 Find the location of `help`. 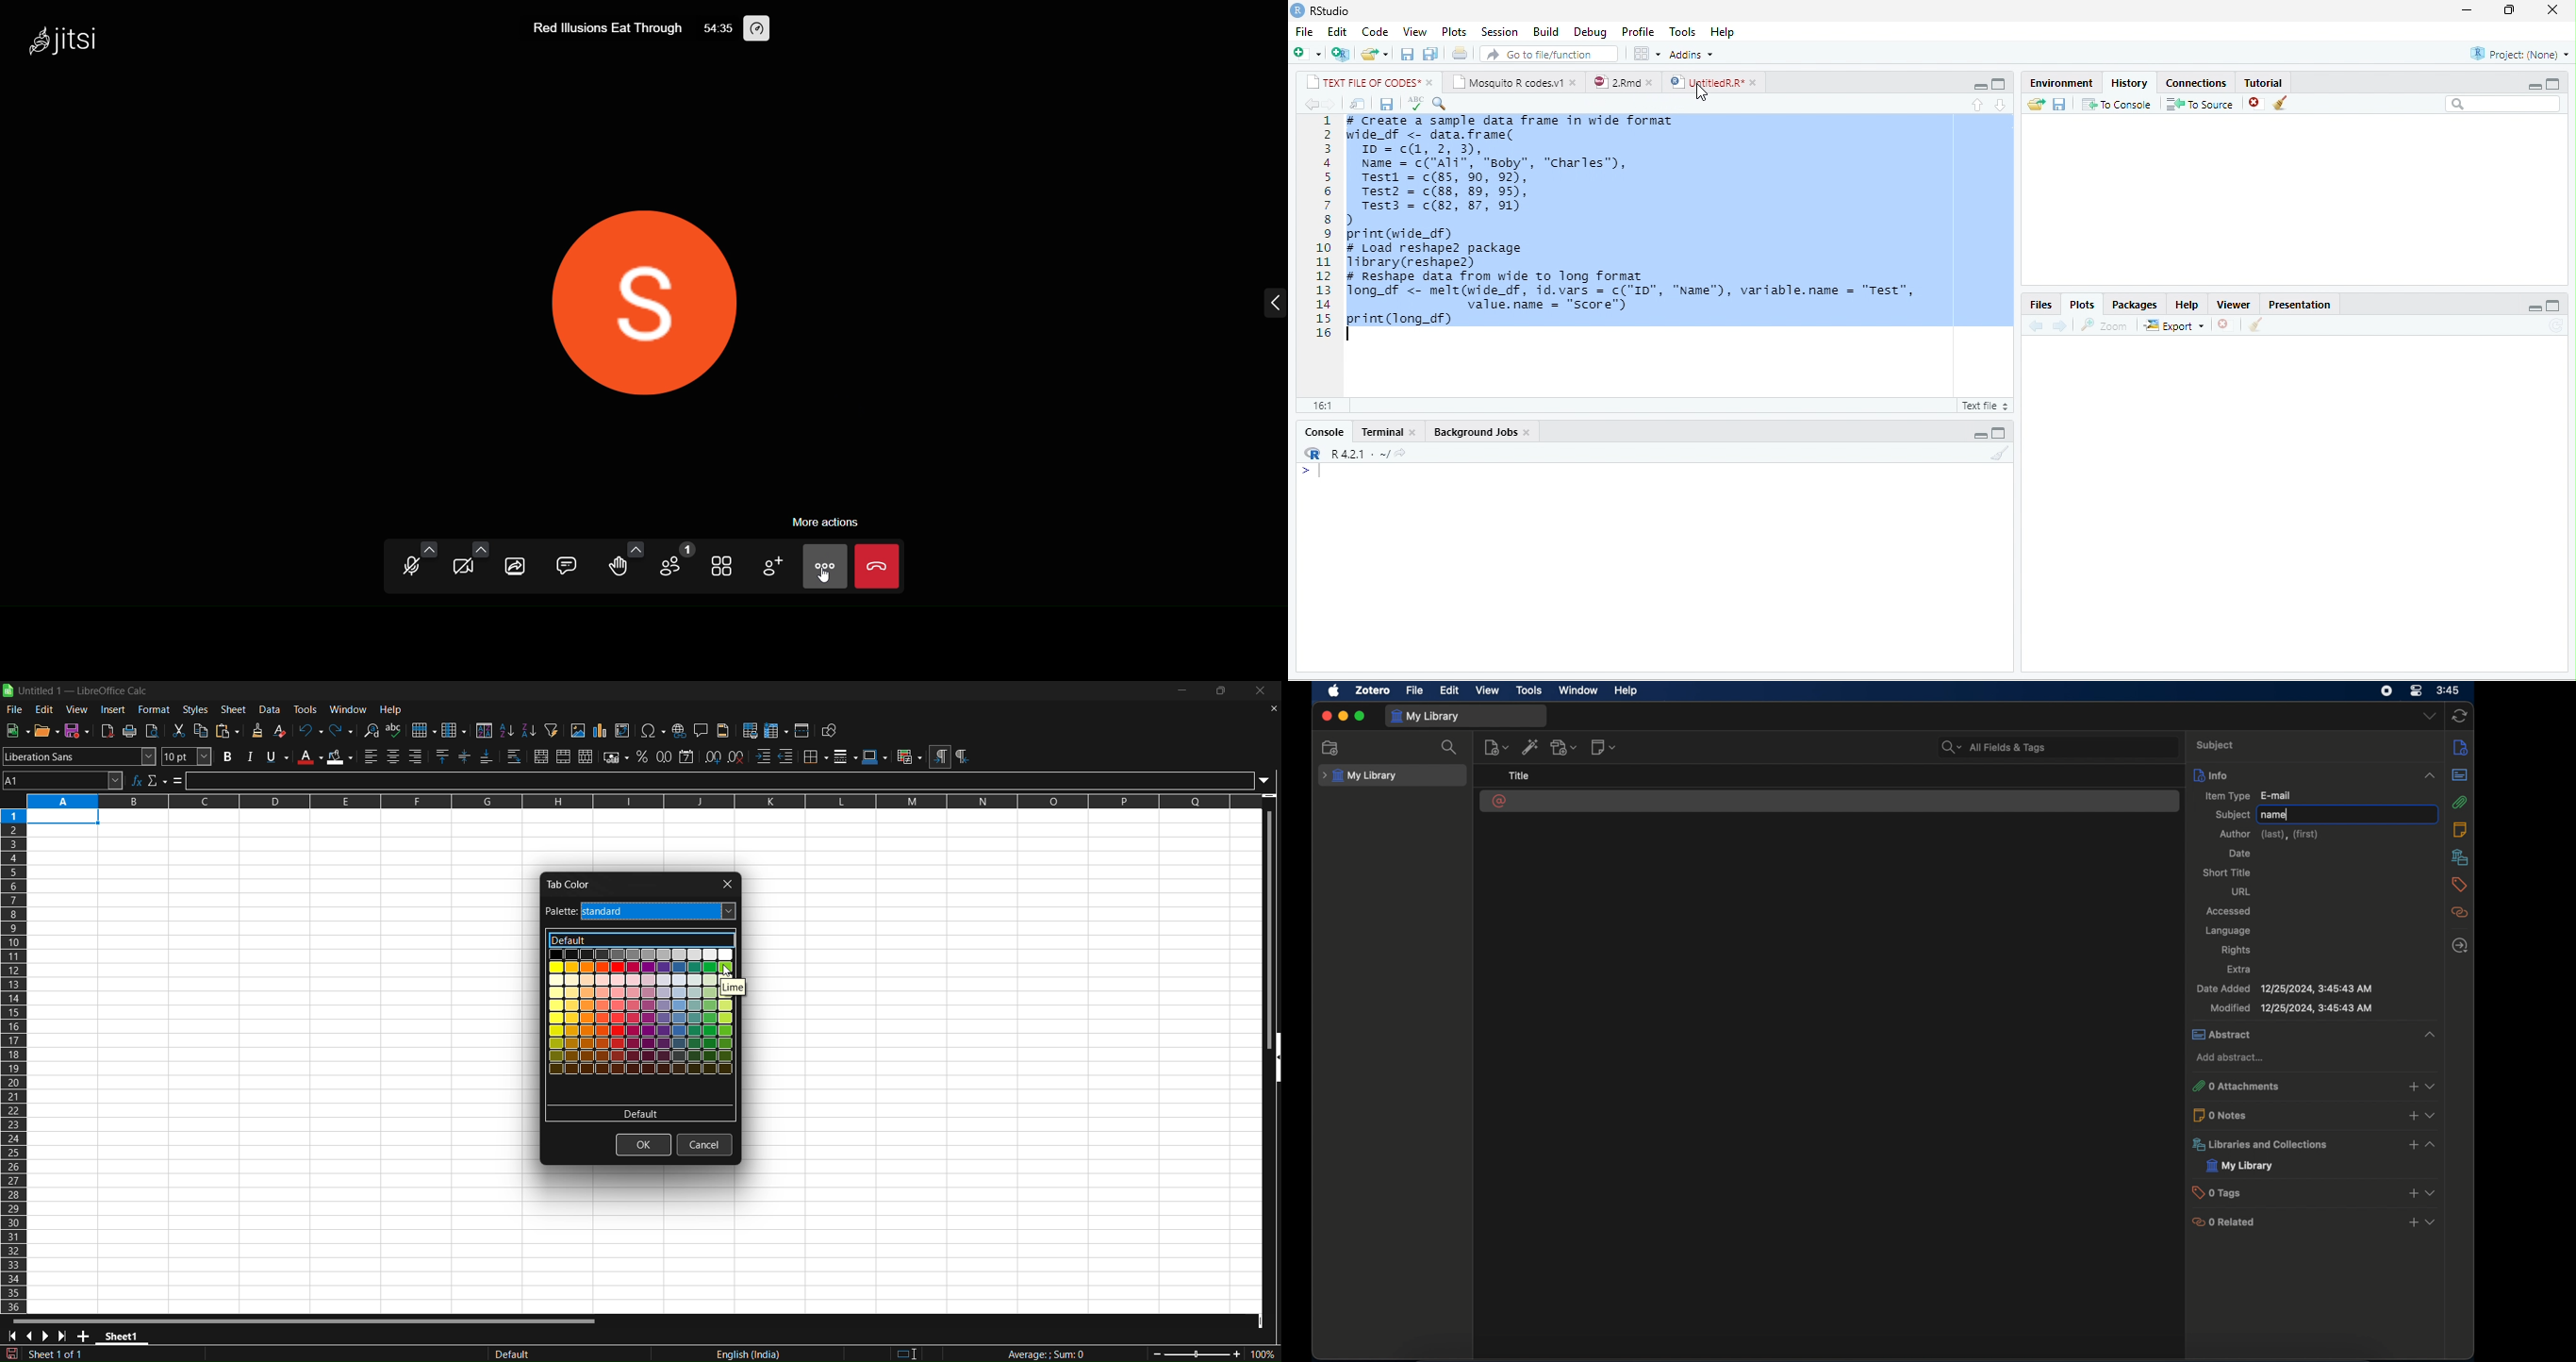

help is located at coordinates (1626, 691).